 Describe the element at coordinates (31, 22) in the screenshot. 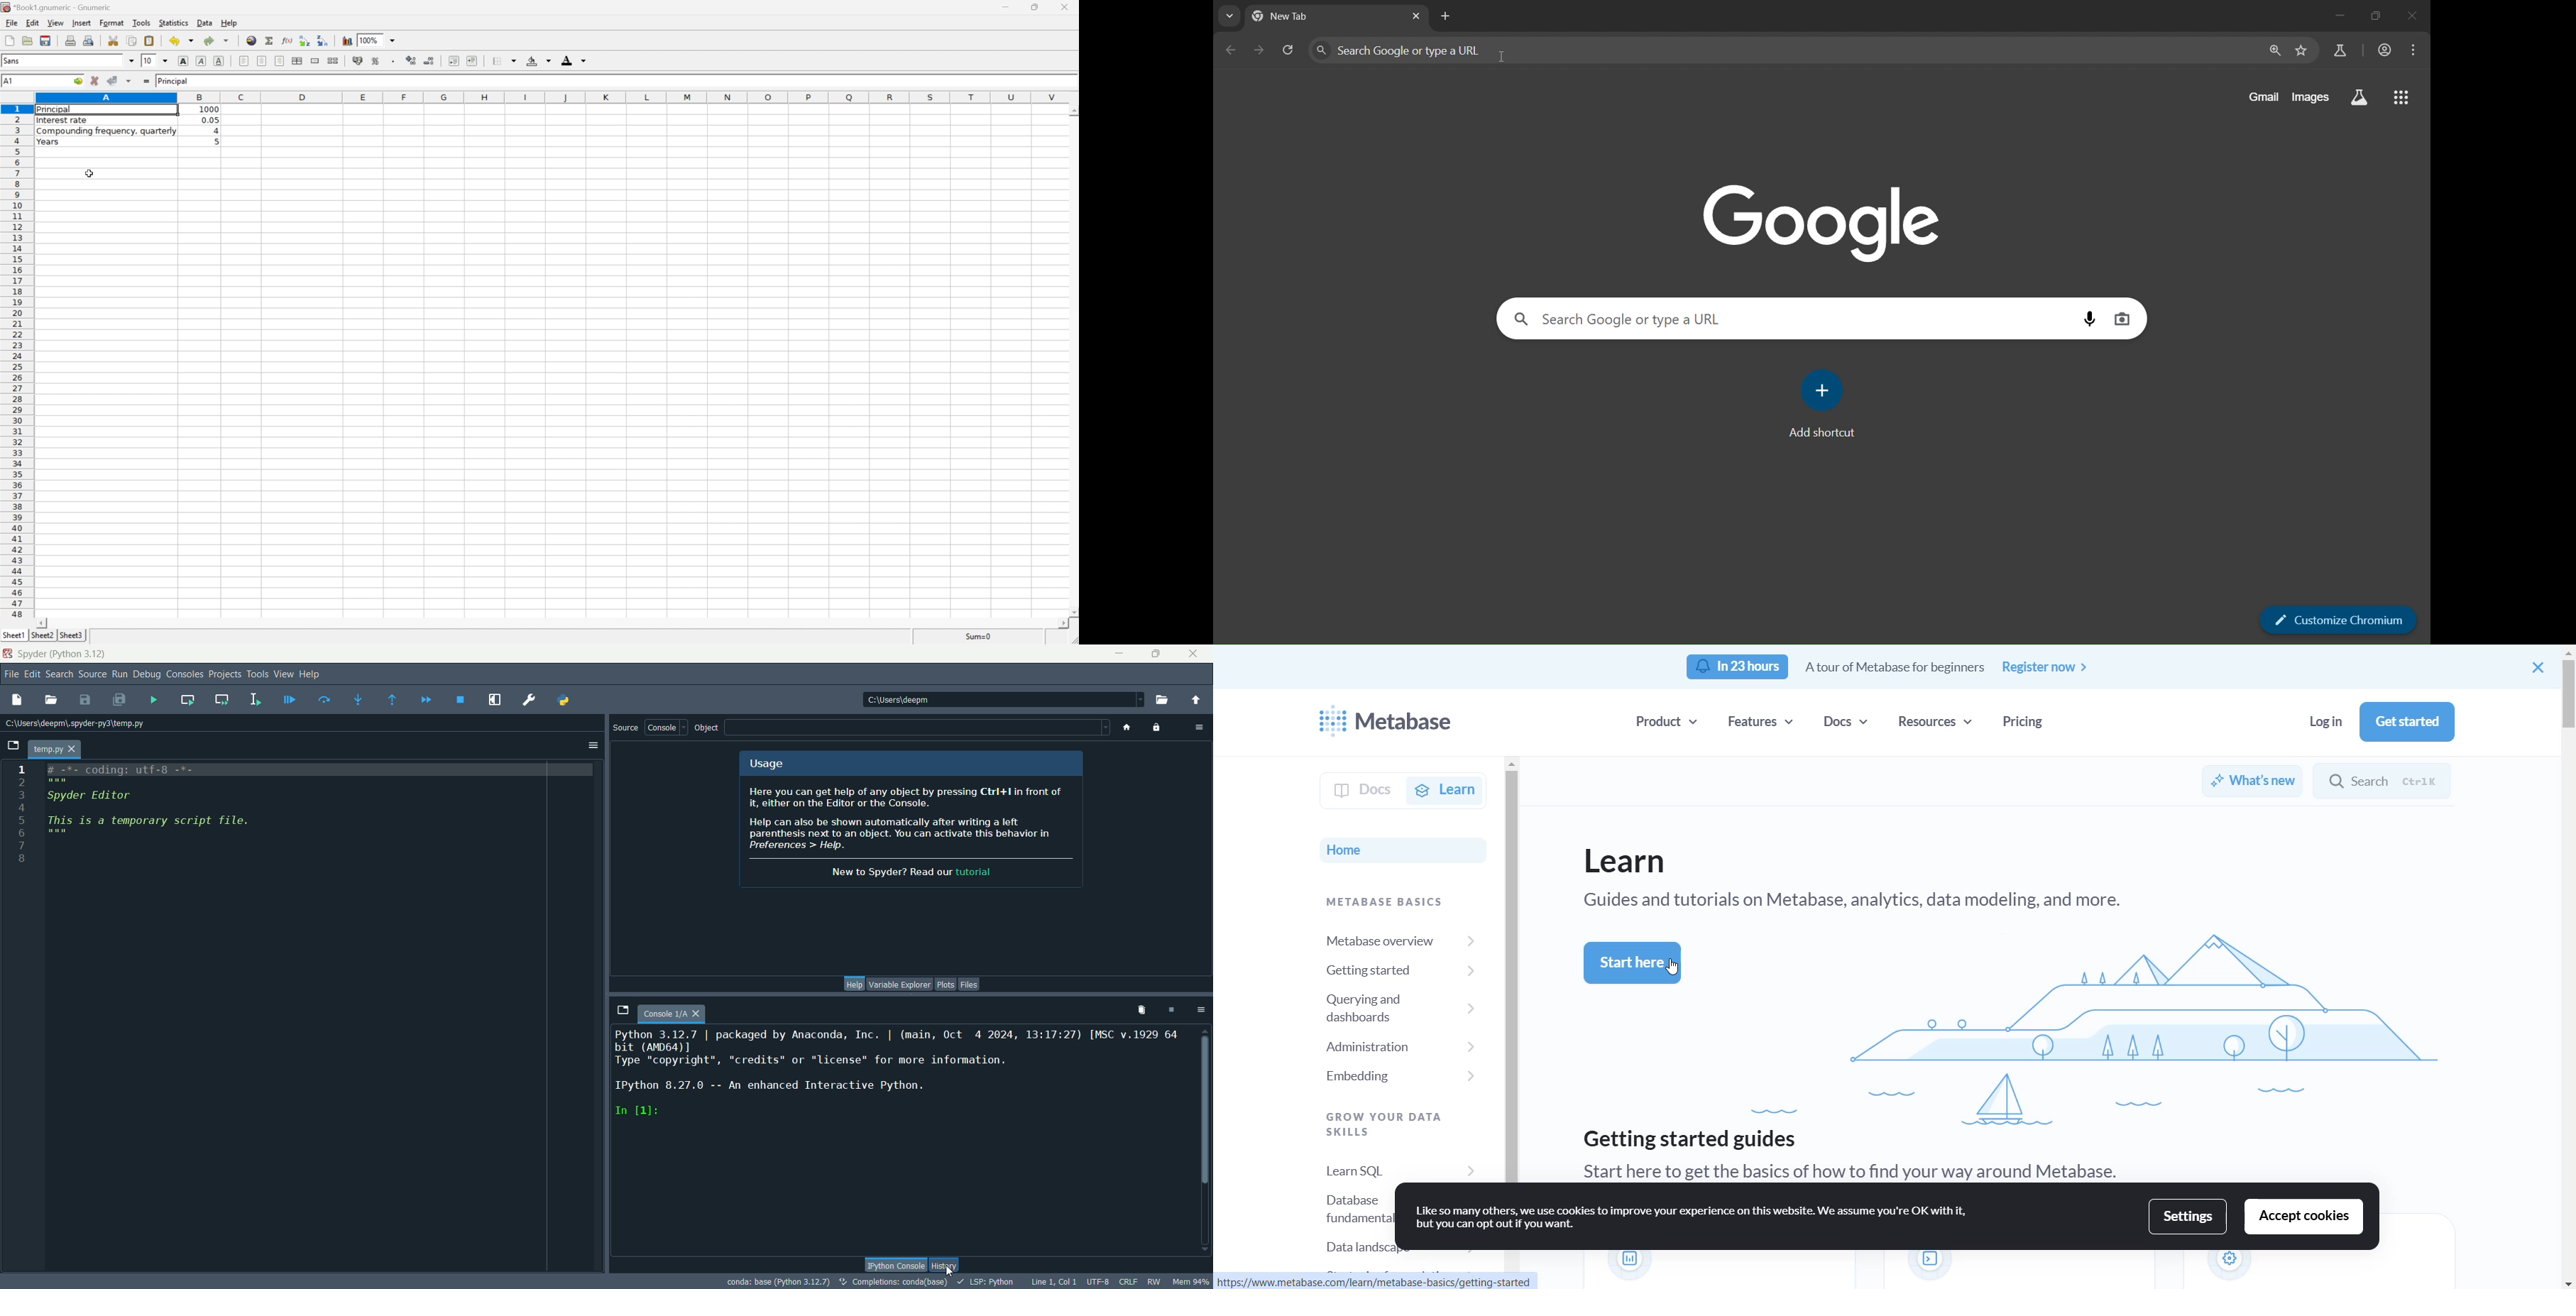

I see `edit` at that location.